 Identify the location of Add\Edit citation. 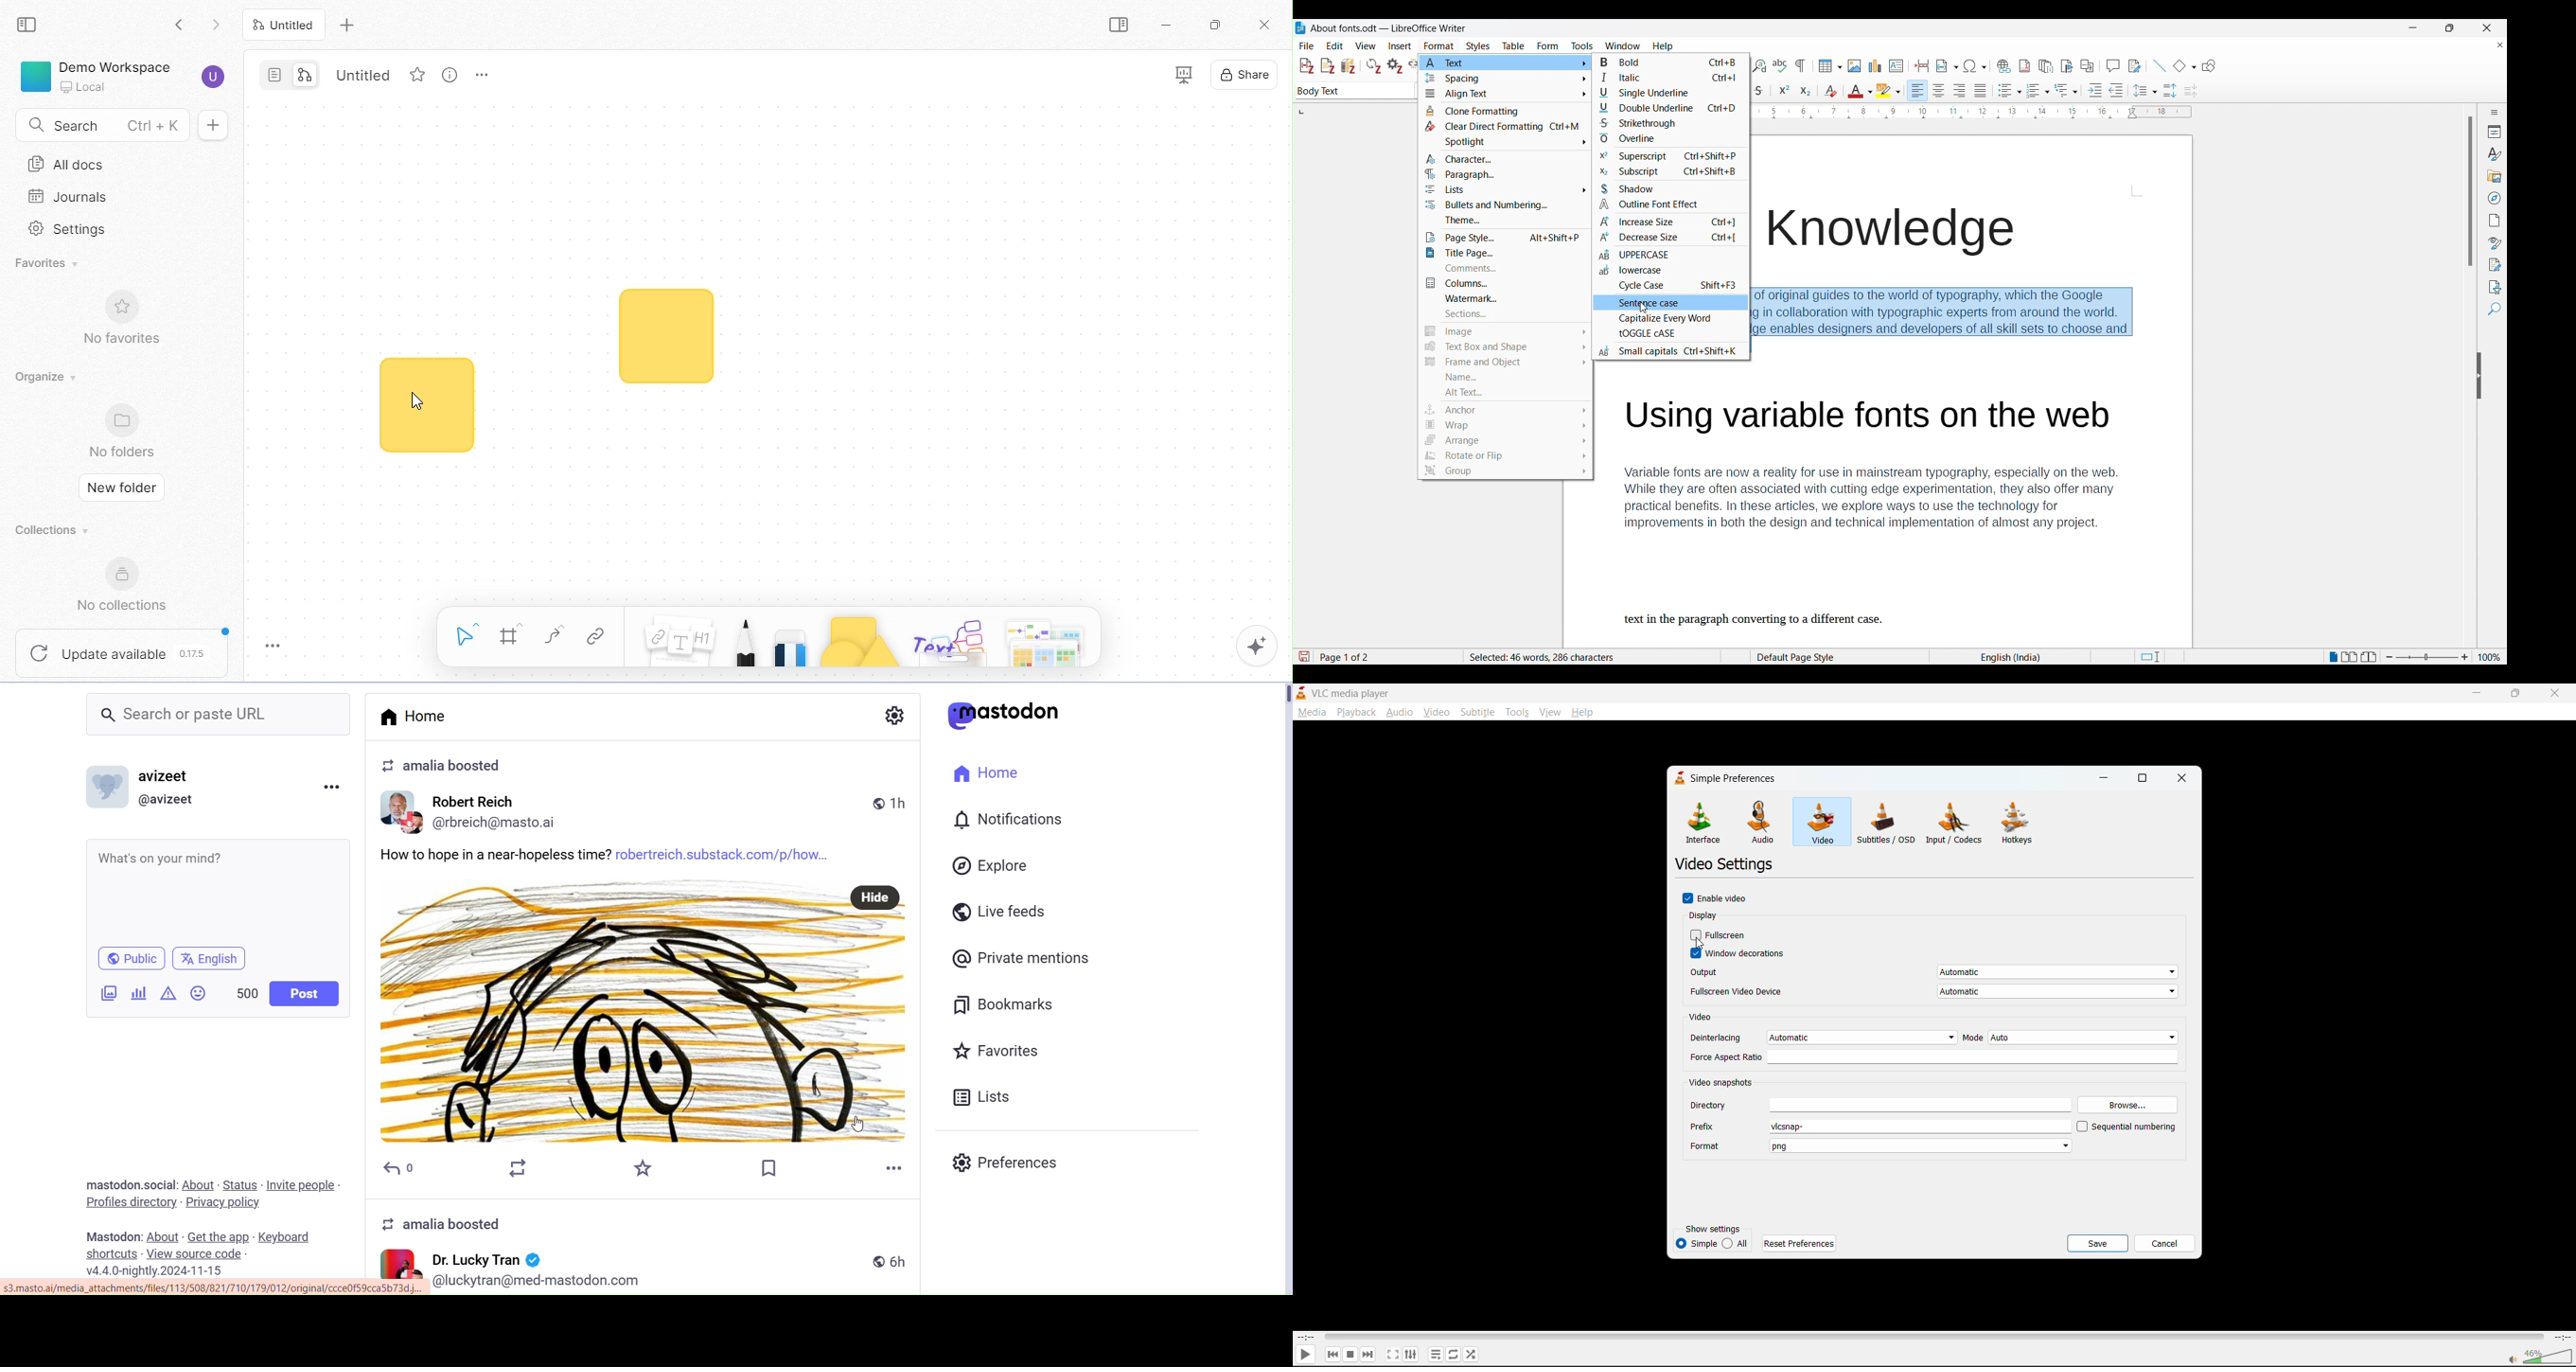
(1307, 66).